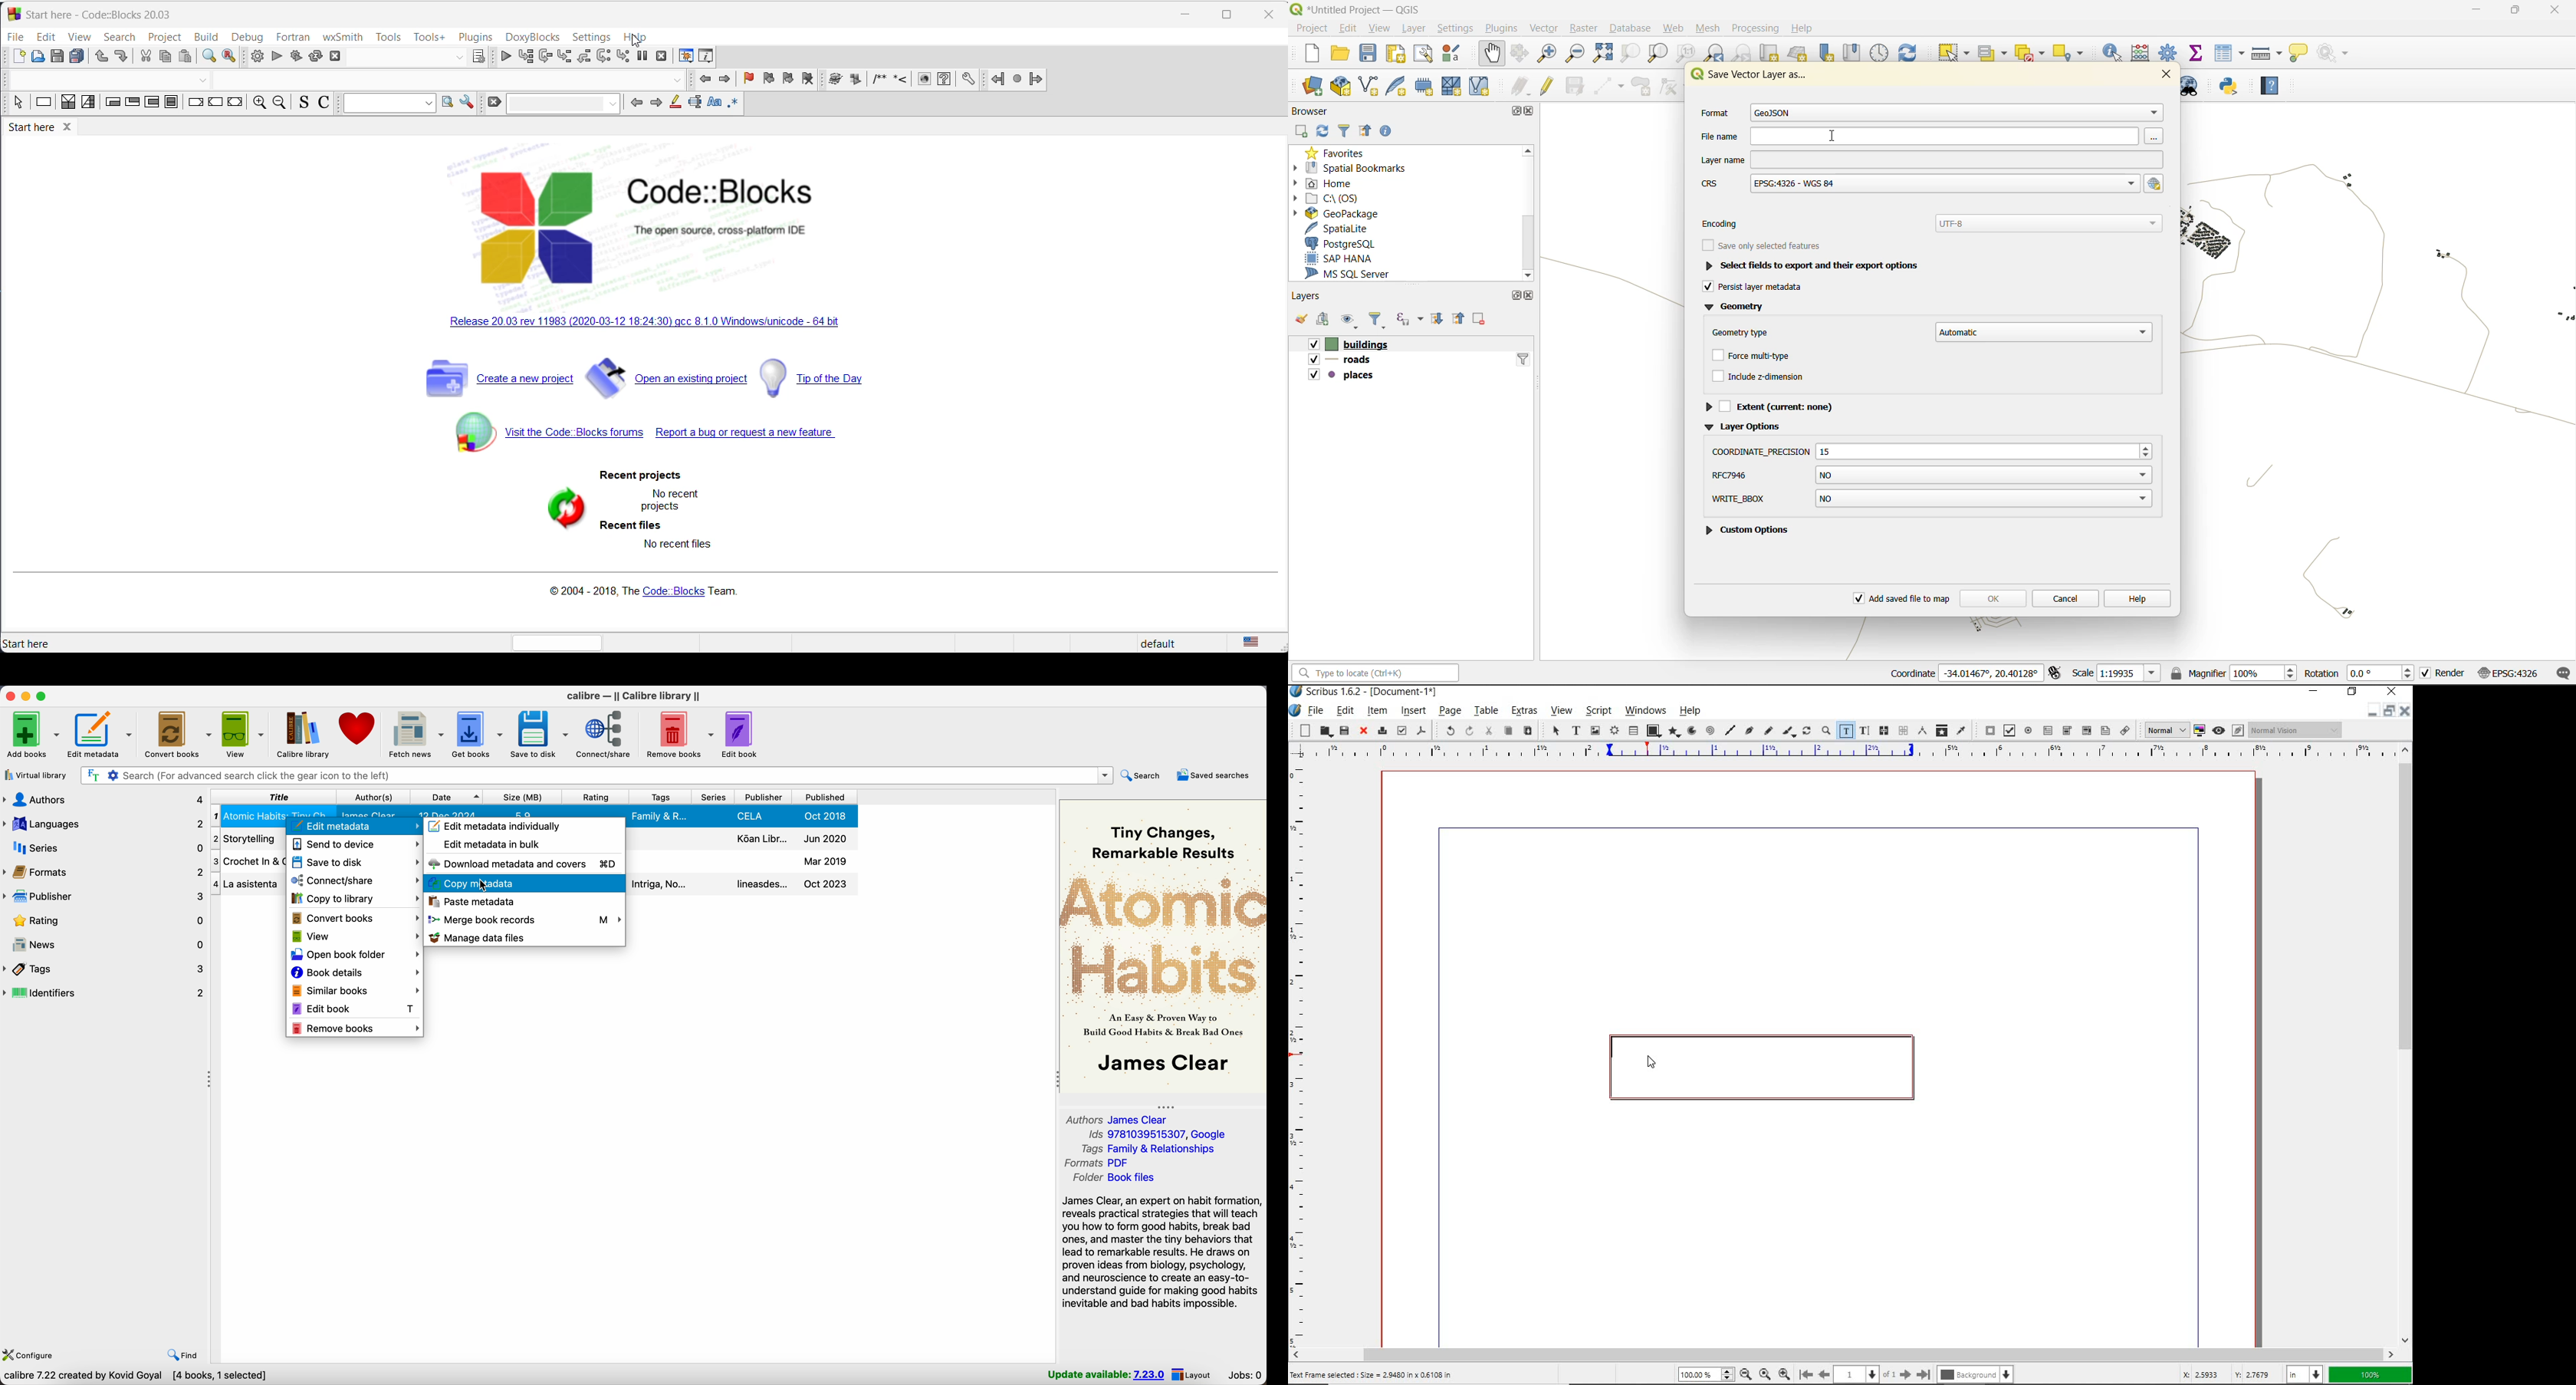 The height and width of the screenshot is (1400, 2576). Describe the element at coordinates (188, 57) in the screenshot. I see `paste` at that location.